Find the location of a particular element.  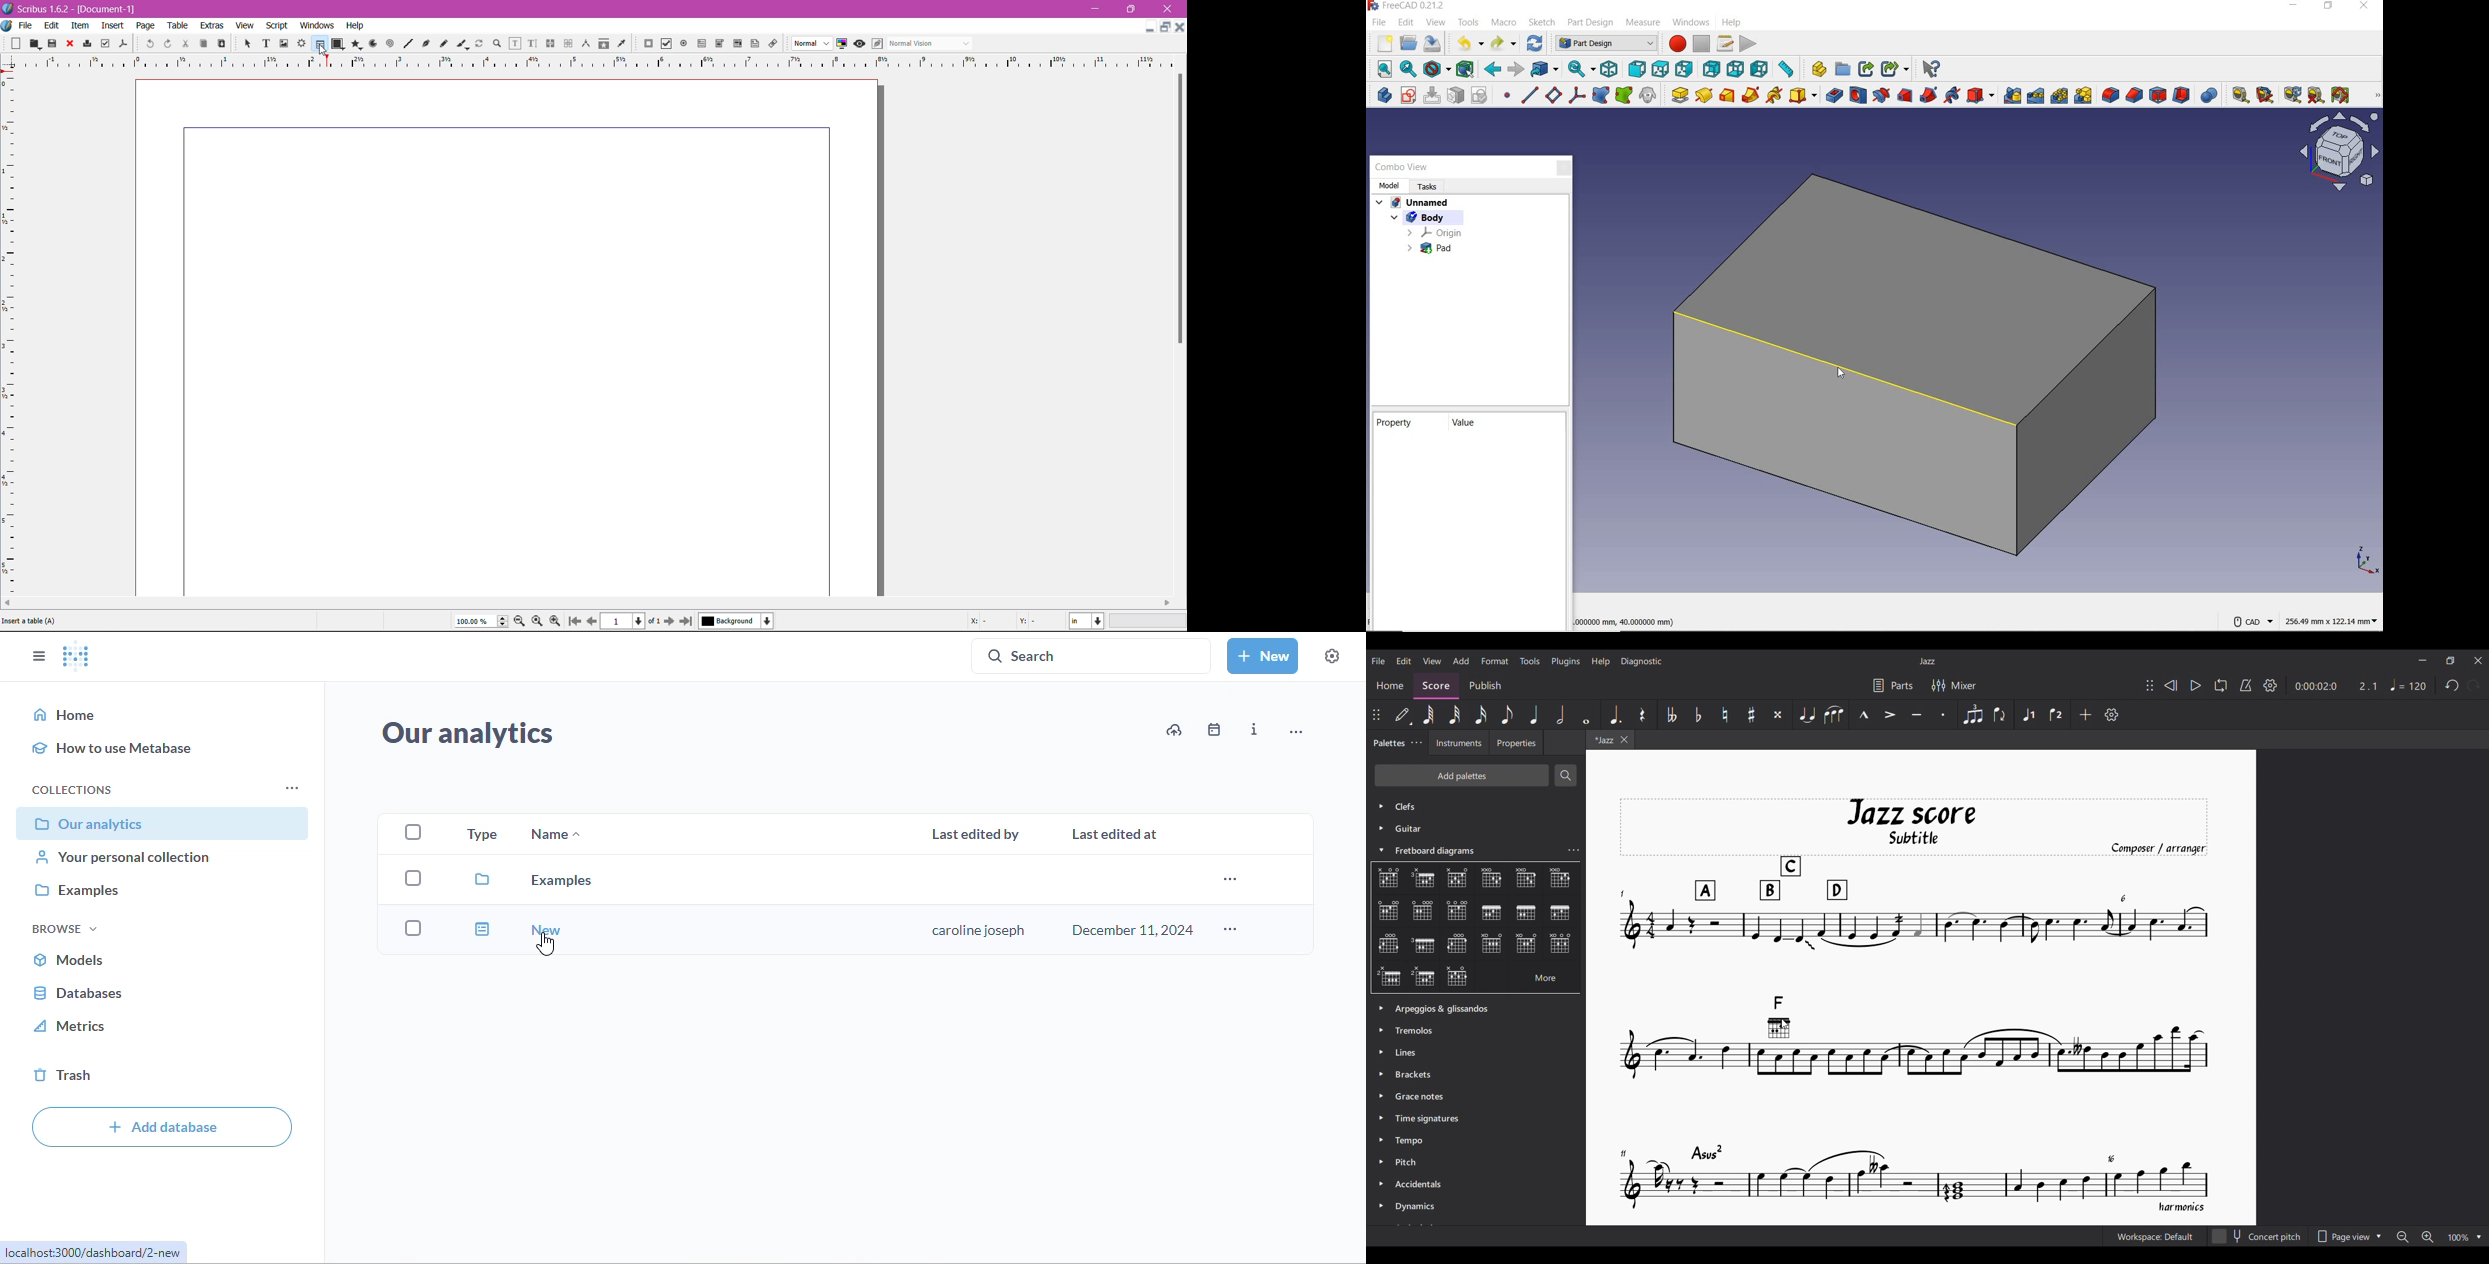

Normal   Vision is located at coordinates (931, 43).